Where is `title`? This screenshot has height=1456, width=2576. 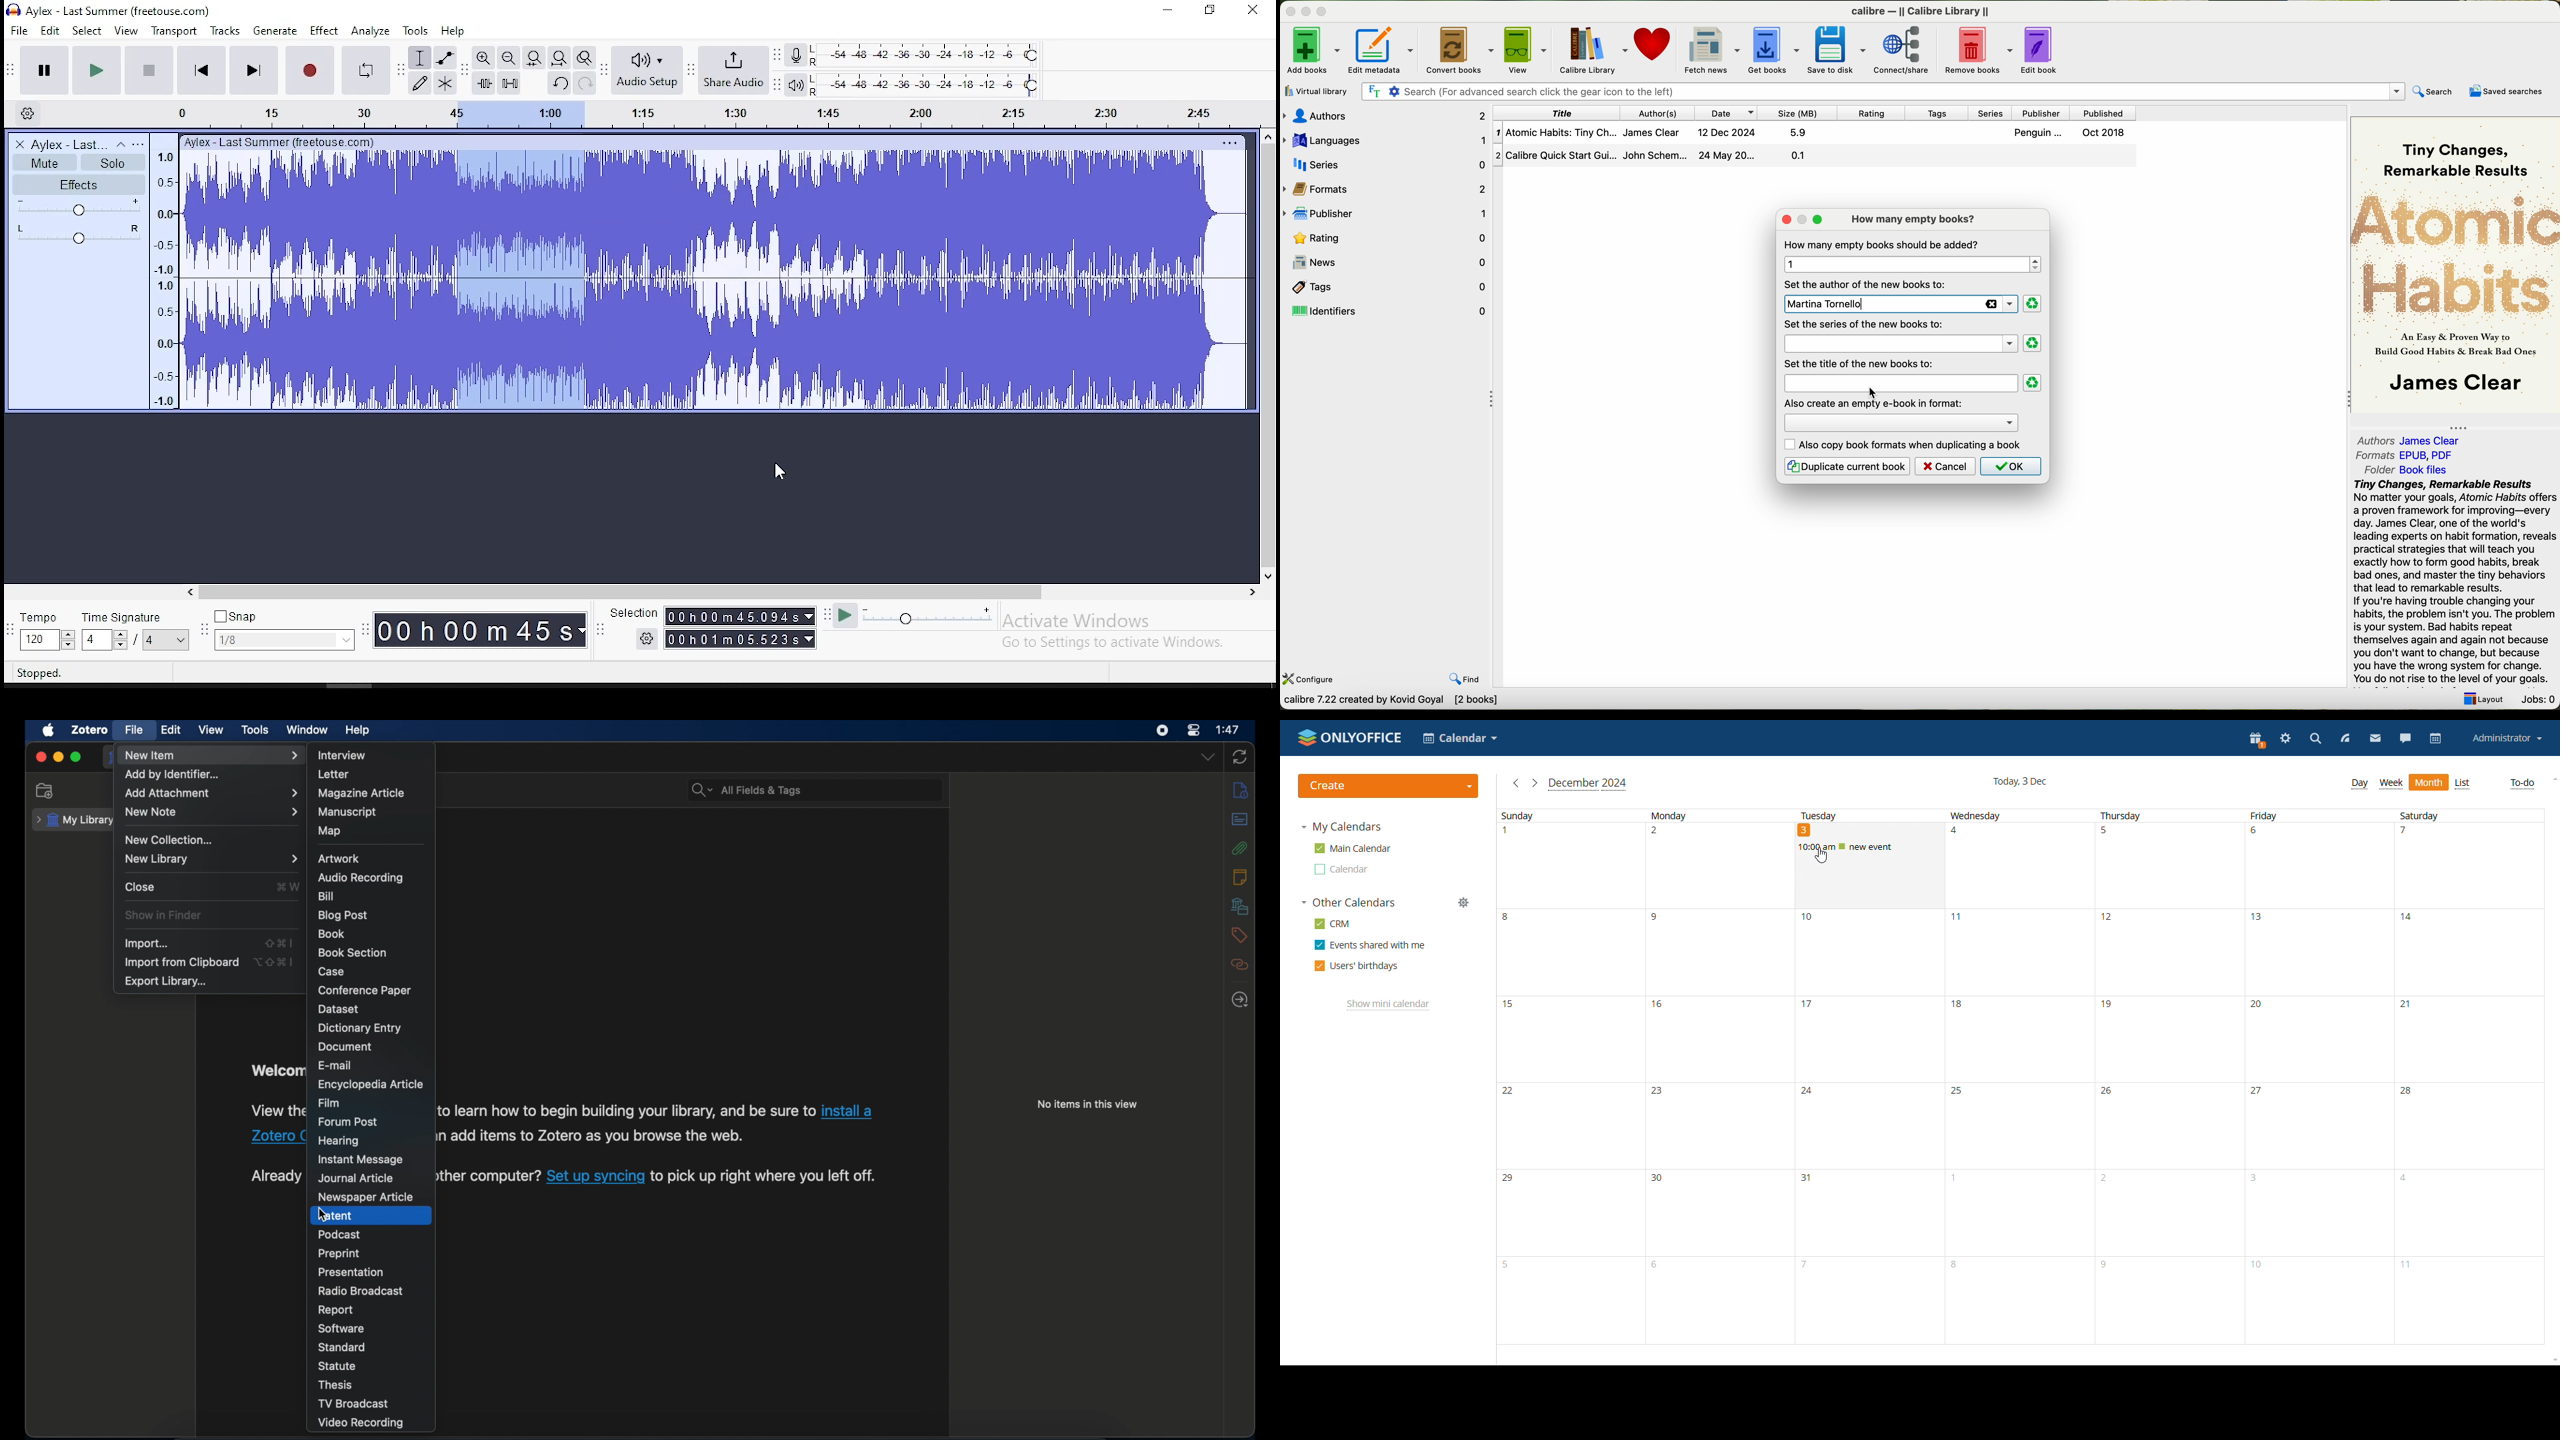
title is located at coordinates (1899, 383).